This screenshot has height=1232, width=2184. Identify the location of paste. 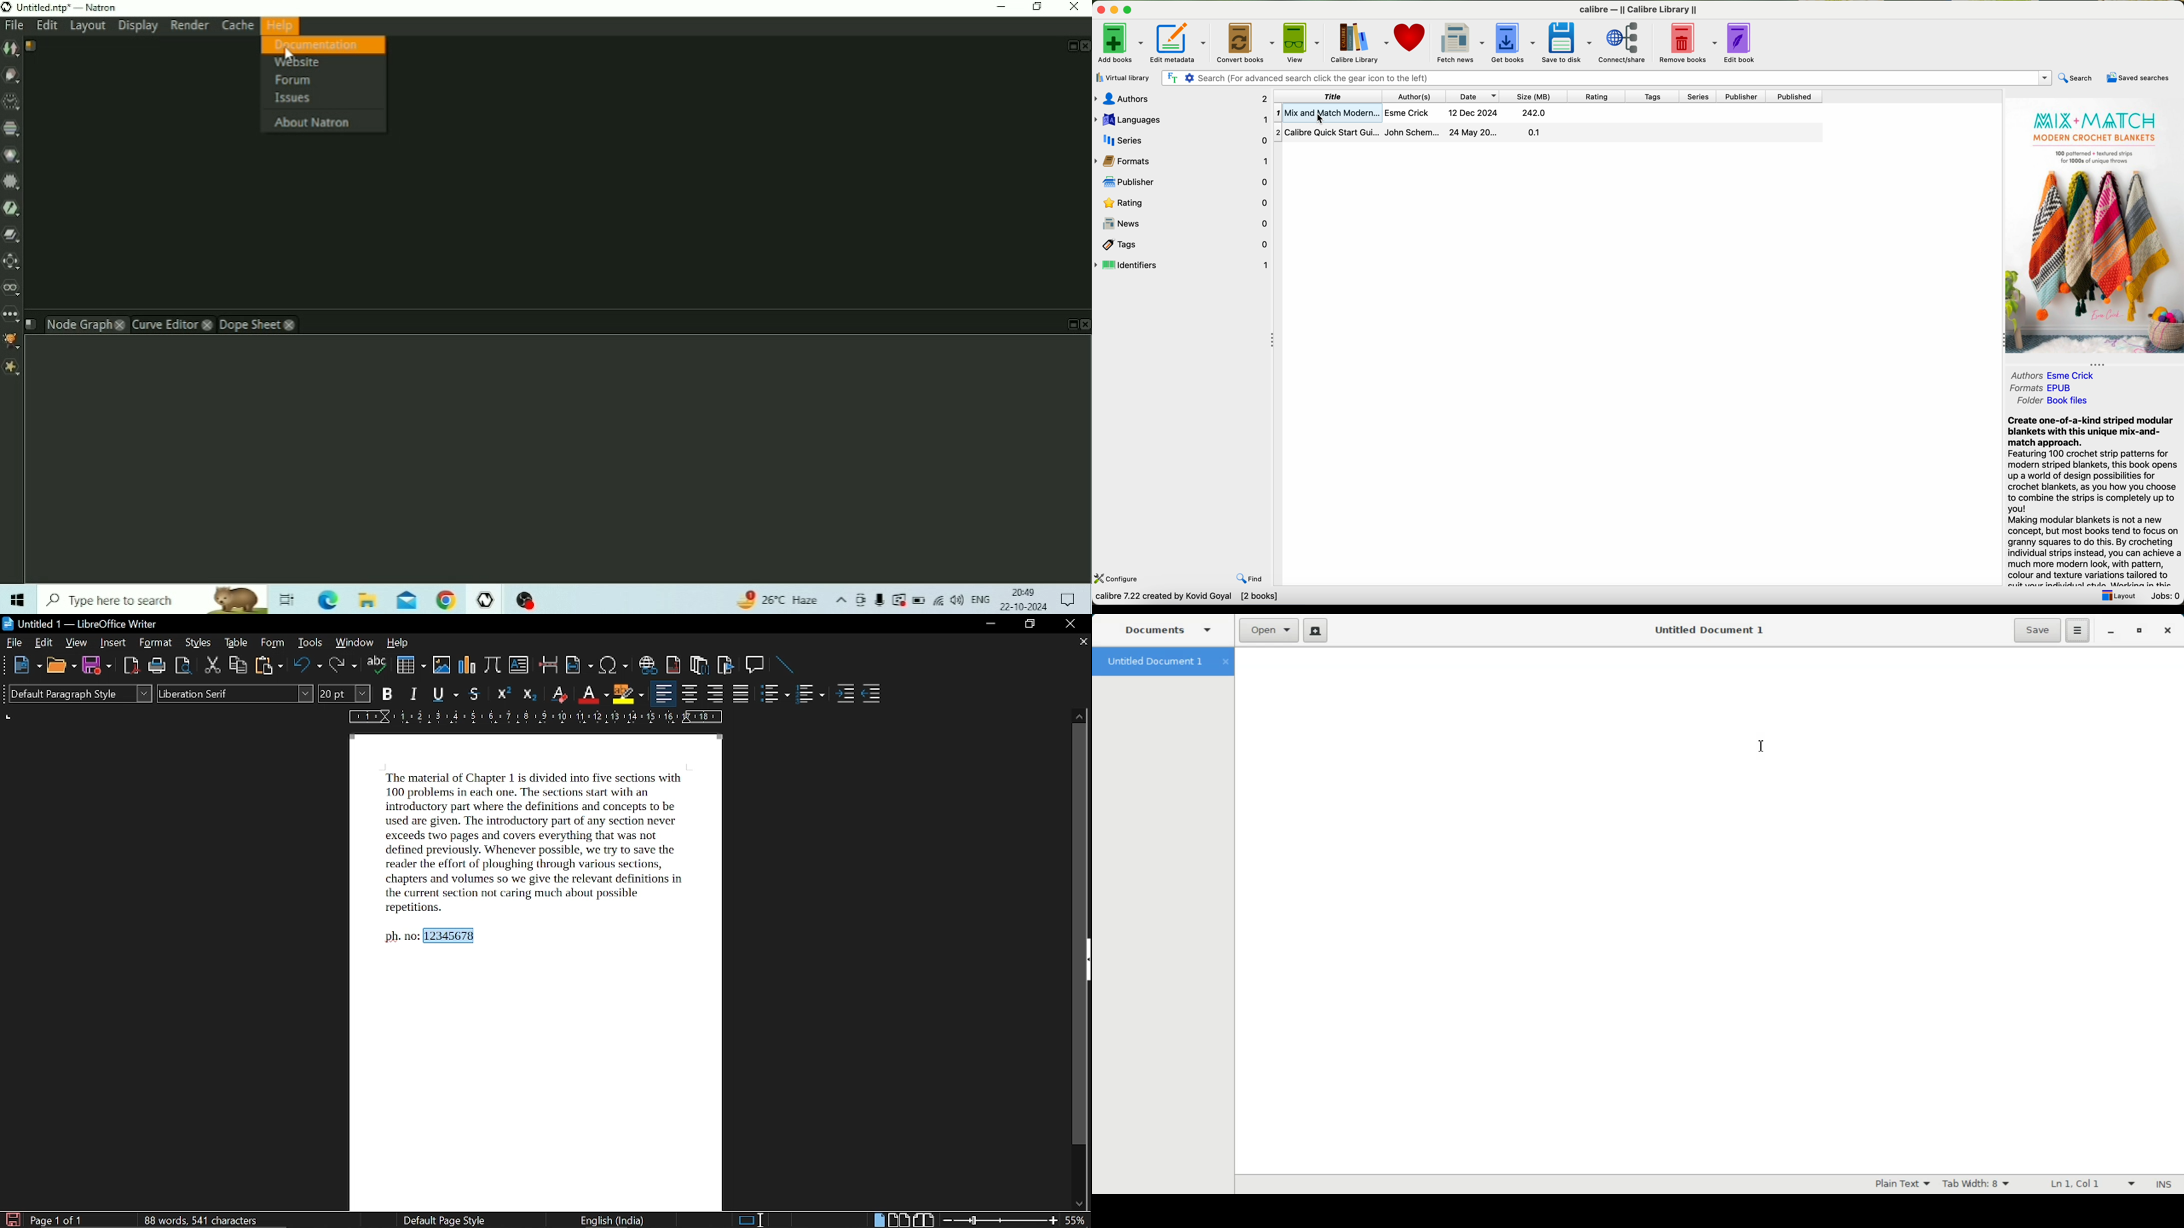
(269, 665).